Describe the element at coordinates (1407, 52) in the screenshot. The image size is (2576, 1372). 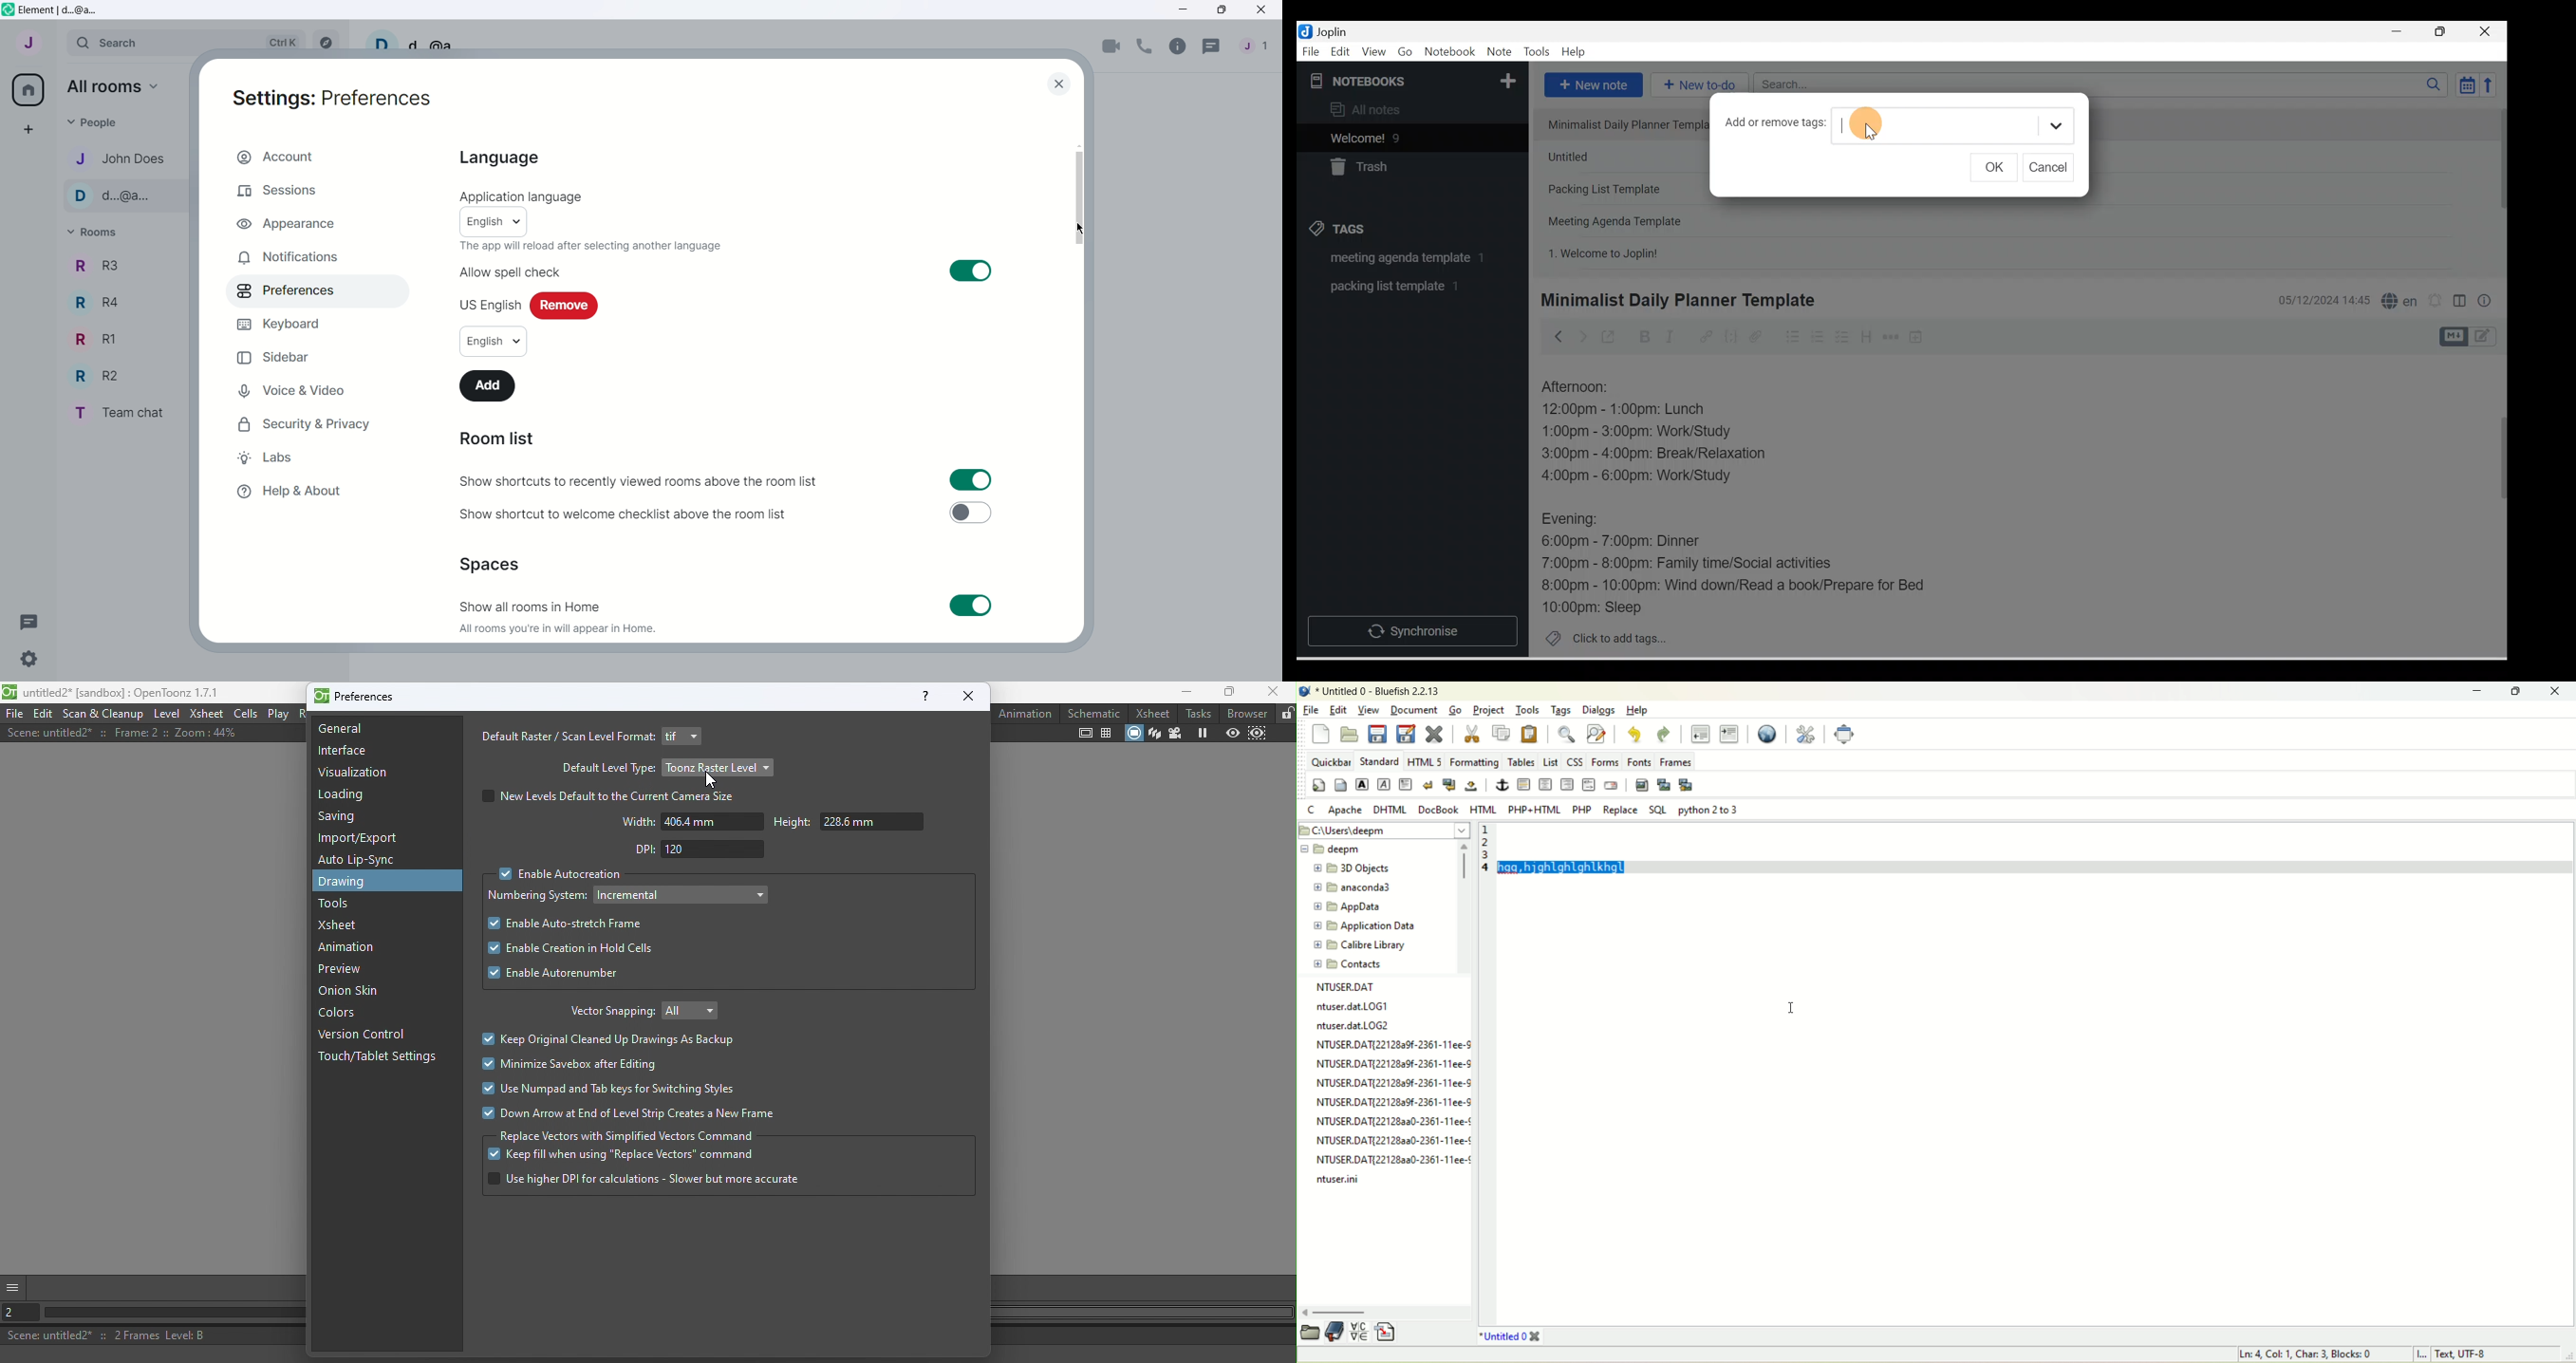
I see `Go` at that location.